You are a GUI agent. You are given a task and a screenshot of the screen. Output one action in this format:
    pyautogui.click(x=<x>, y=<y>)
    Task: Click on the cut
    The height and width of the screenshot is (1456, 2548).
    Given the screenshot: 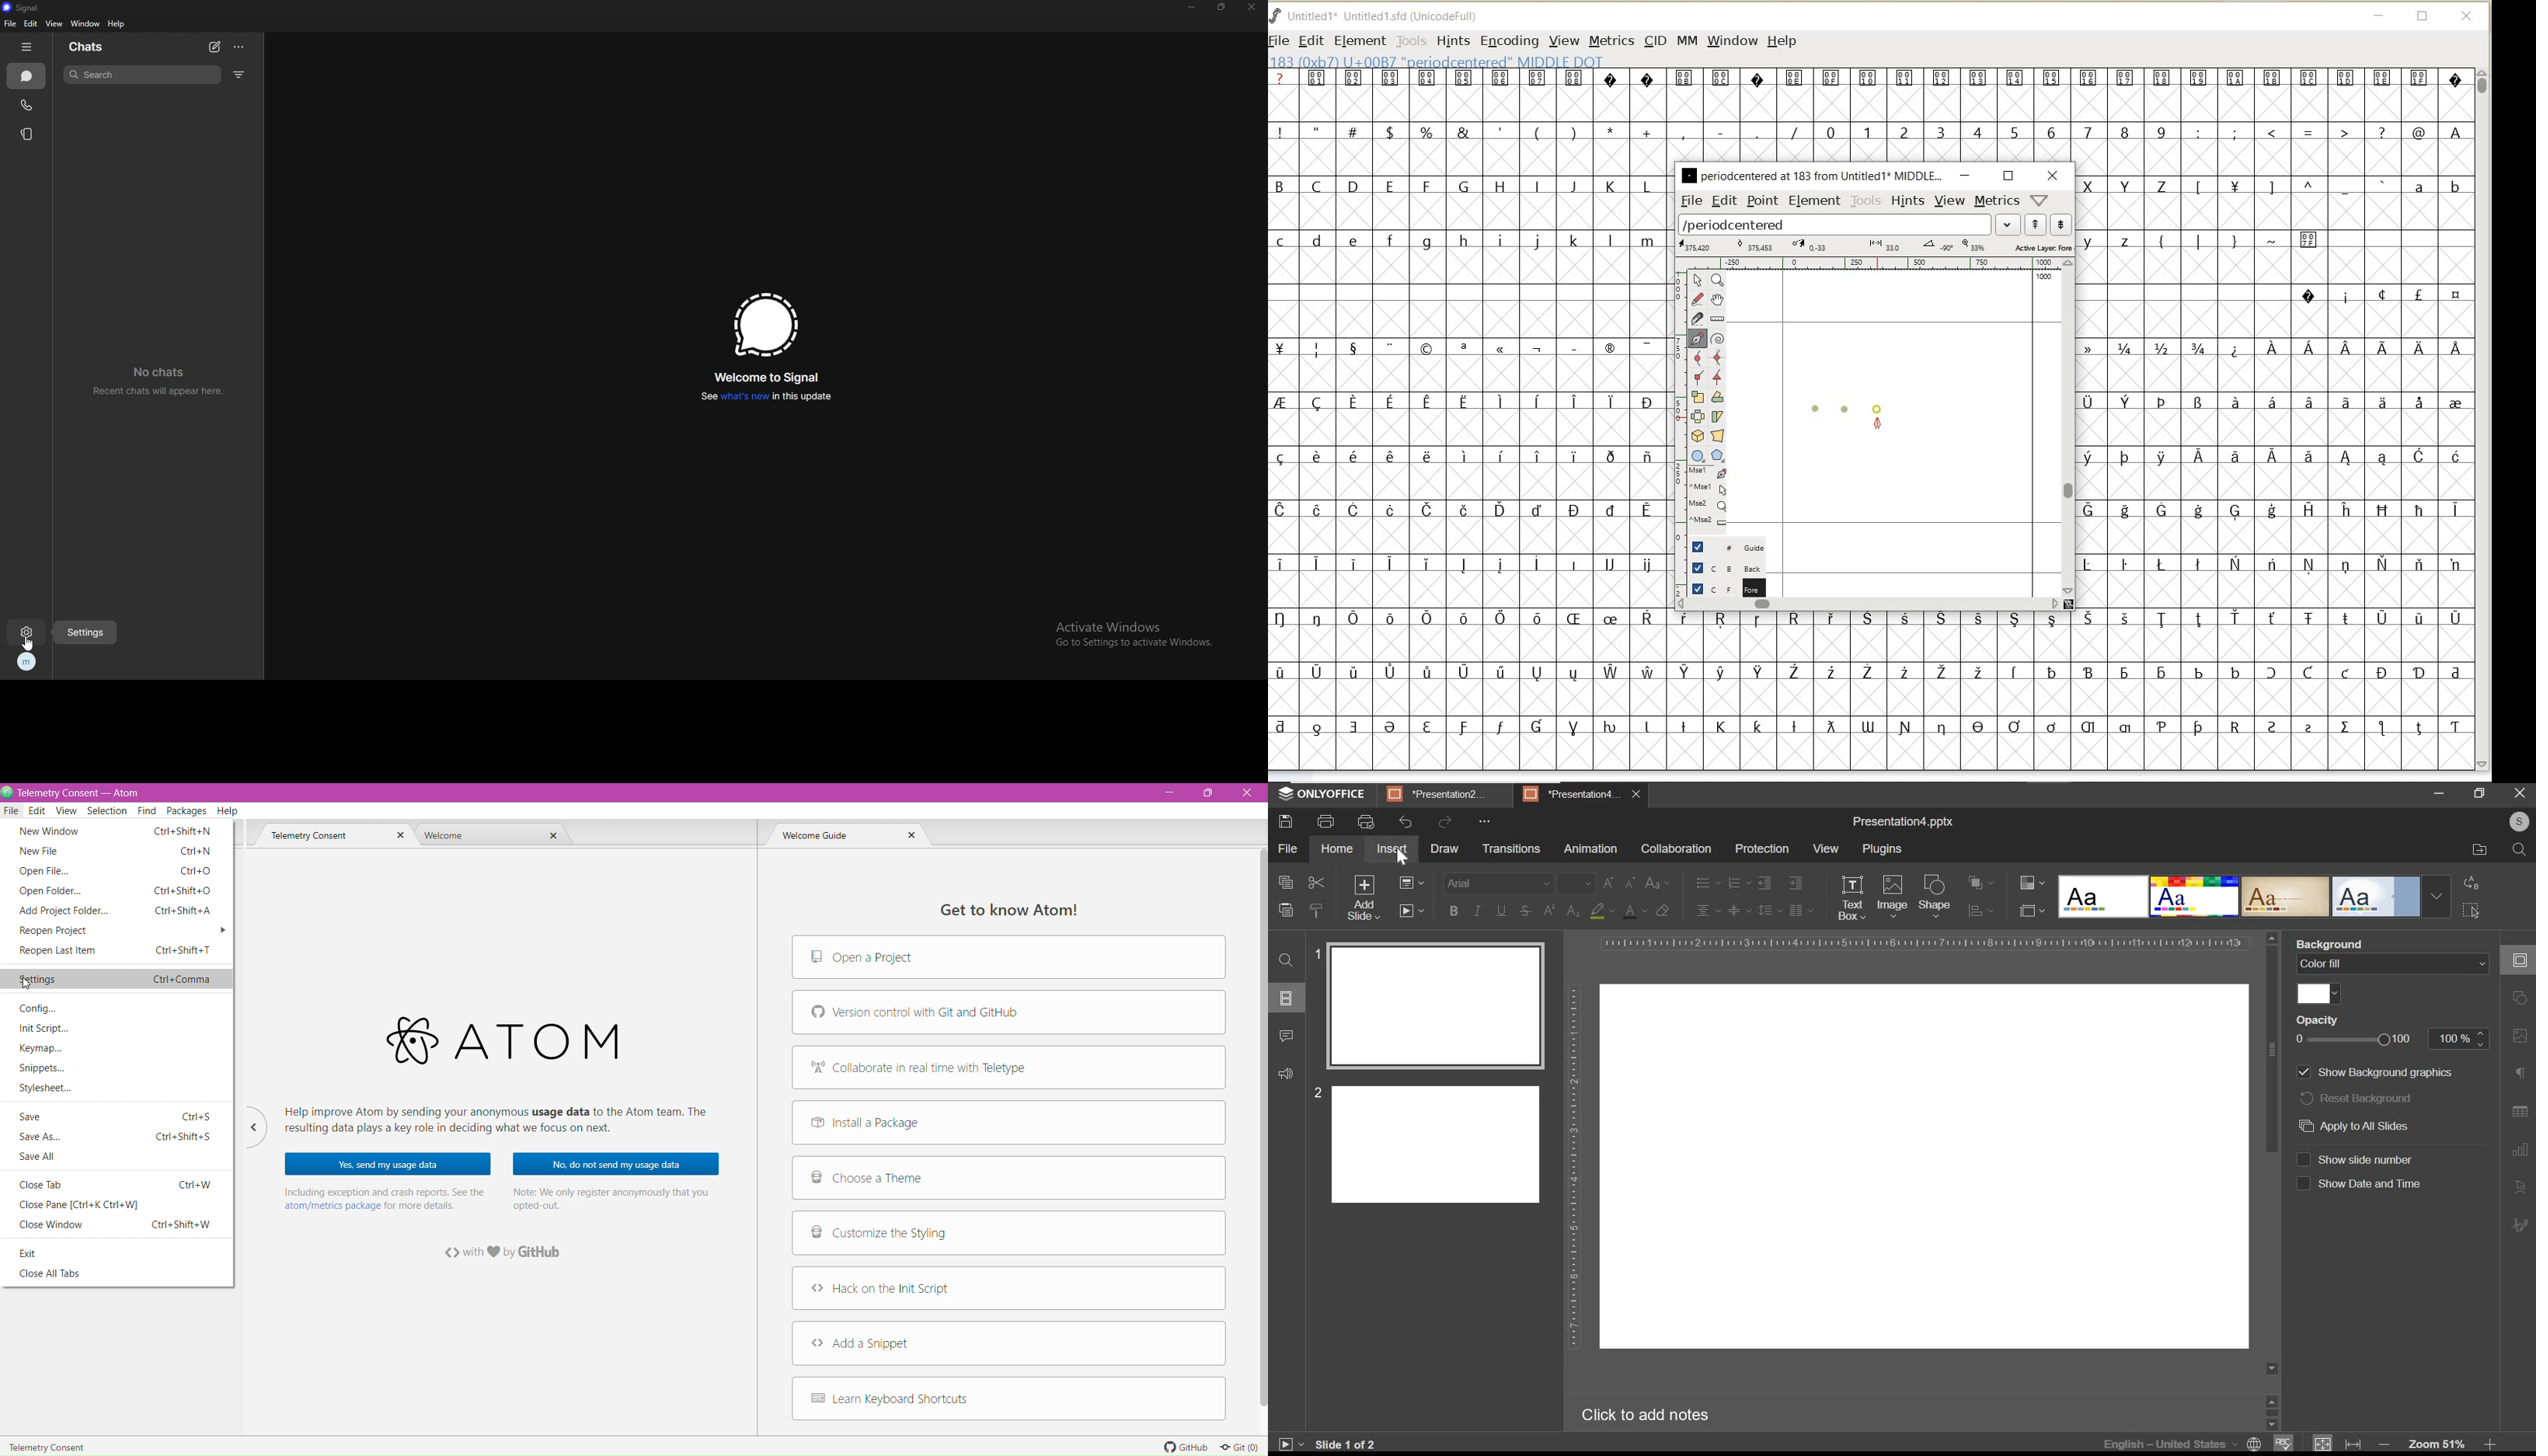 What is the action you would take?
    pyautogui.click(x=1316, y=883)
    